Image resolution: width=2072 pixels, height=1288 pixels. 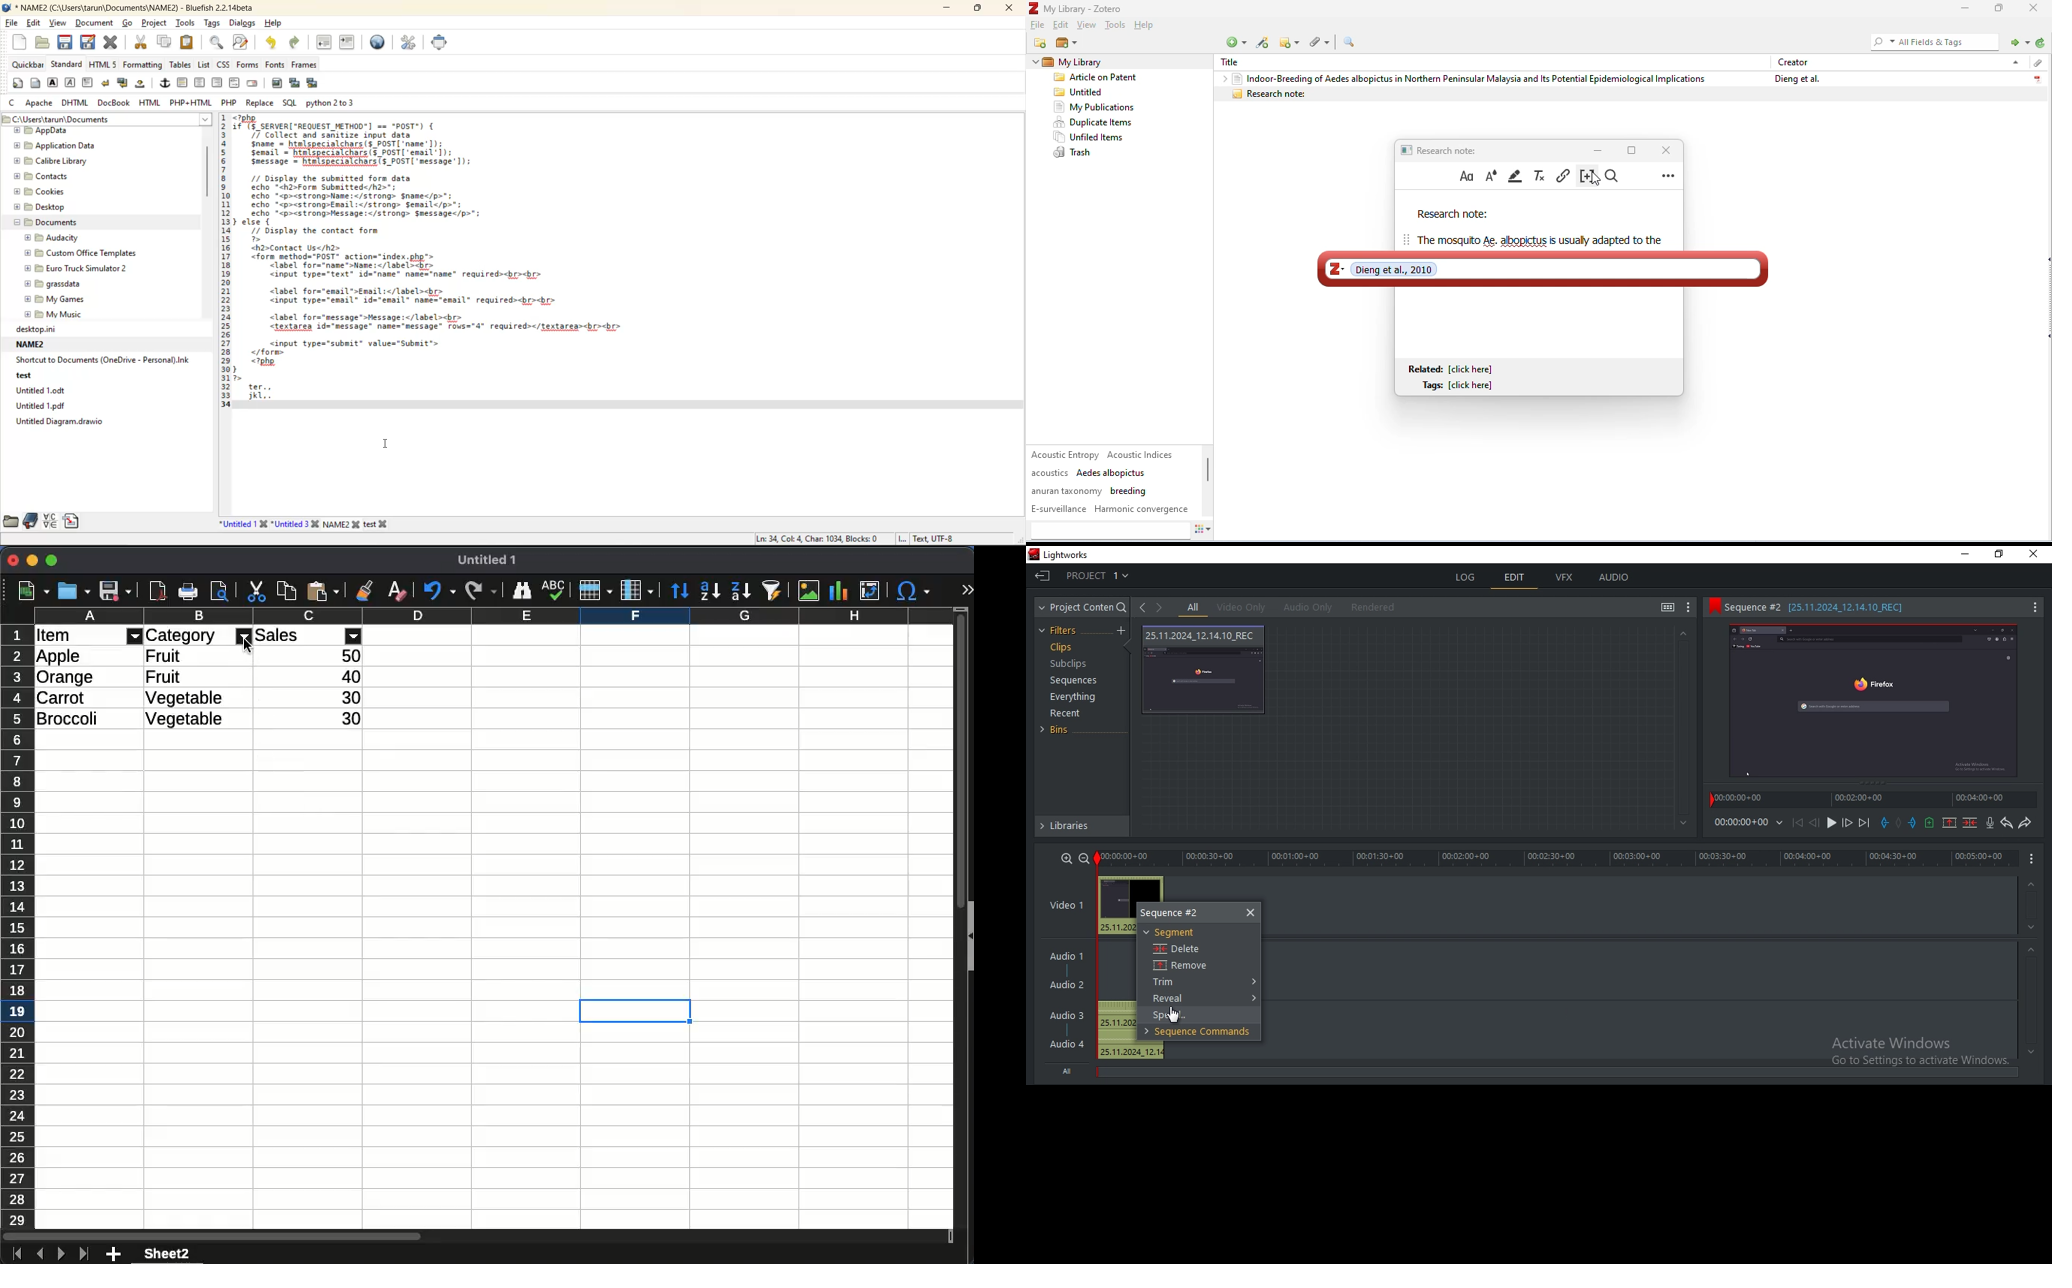 I want to click on undo, so click(x=439, y=592).